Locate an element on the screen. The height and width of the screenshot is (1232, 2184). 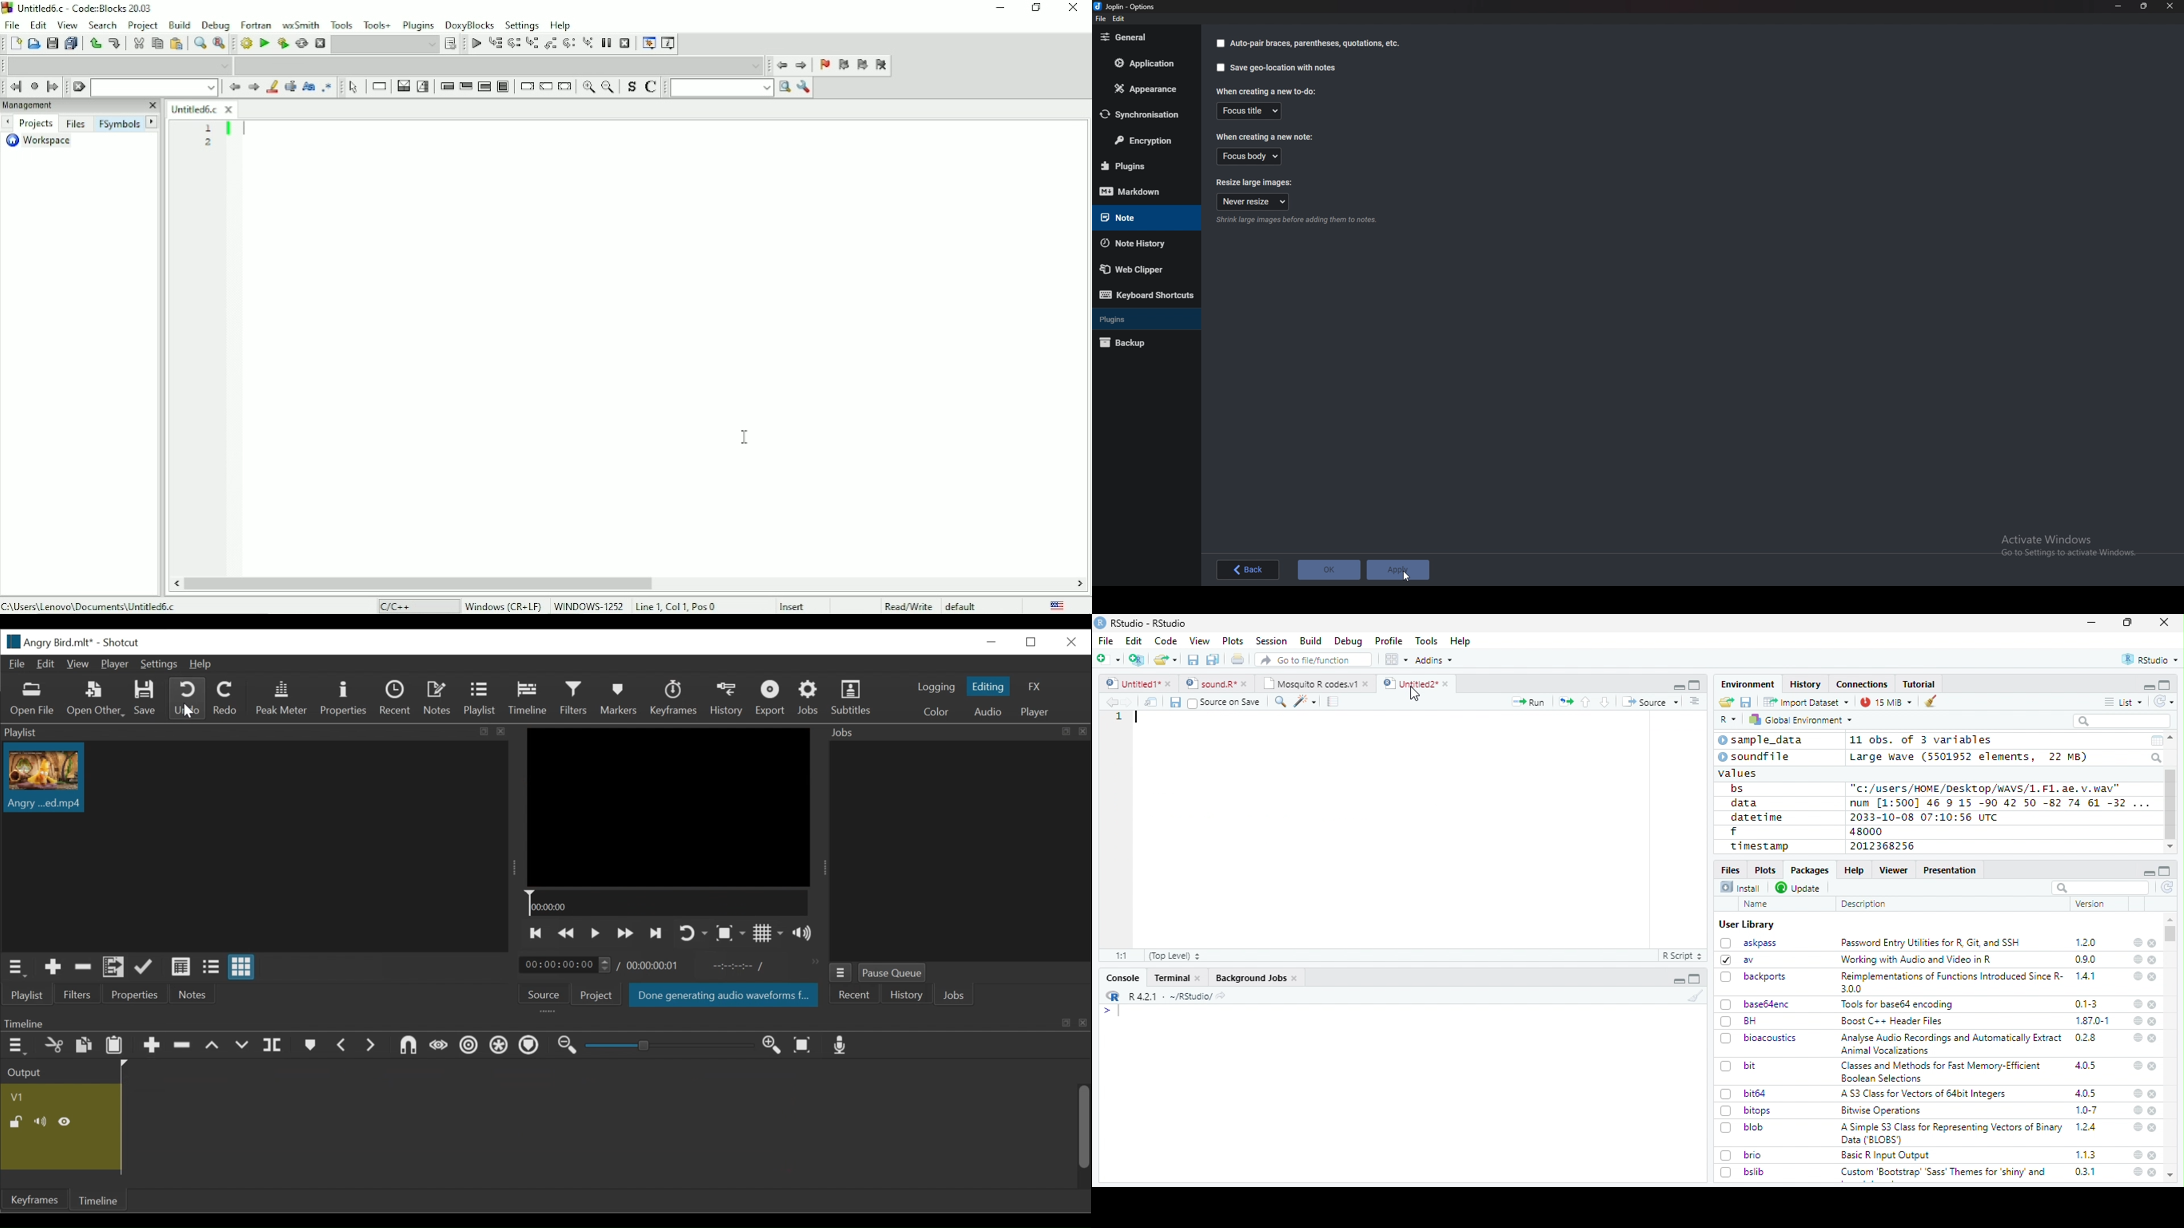
Minimize is located at coordinates (997, 9).